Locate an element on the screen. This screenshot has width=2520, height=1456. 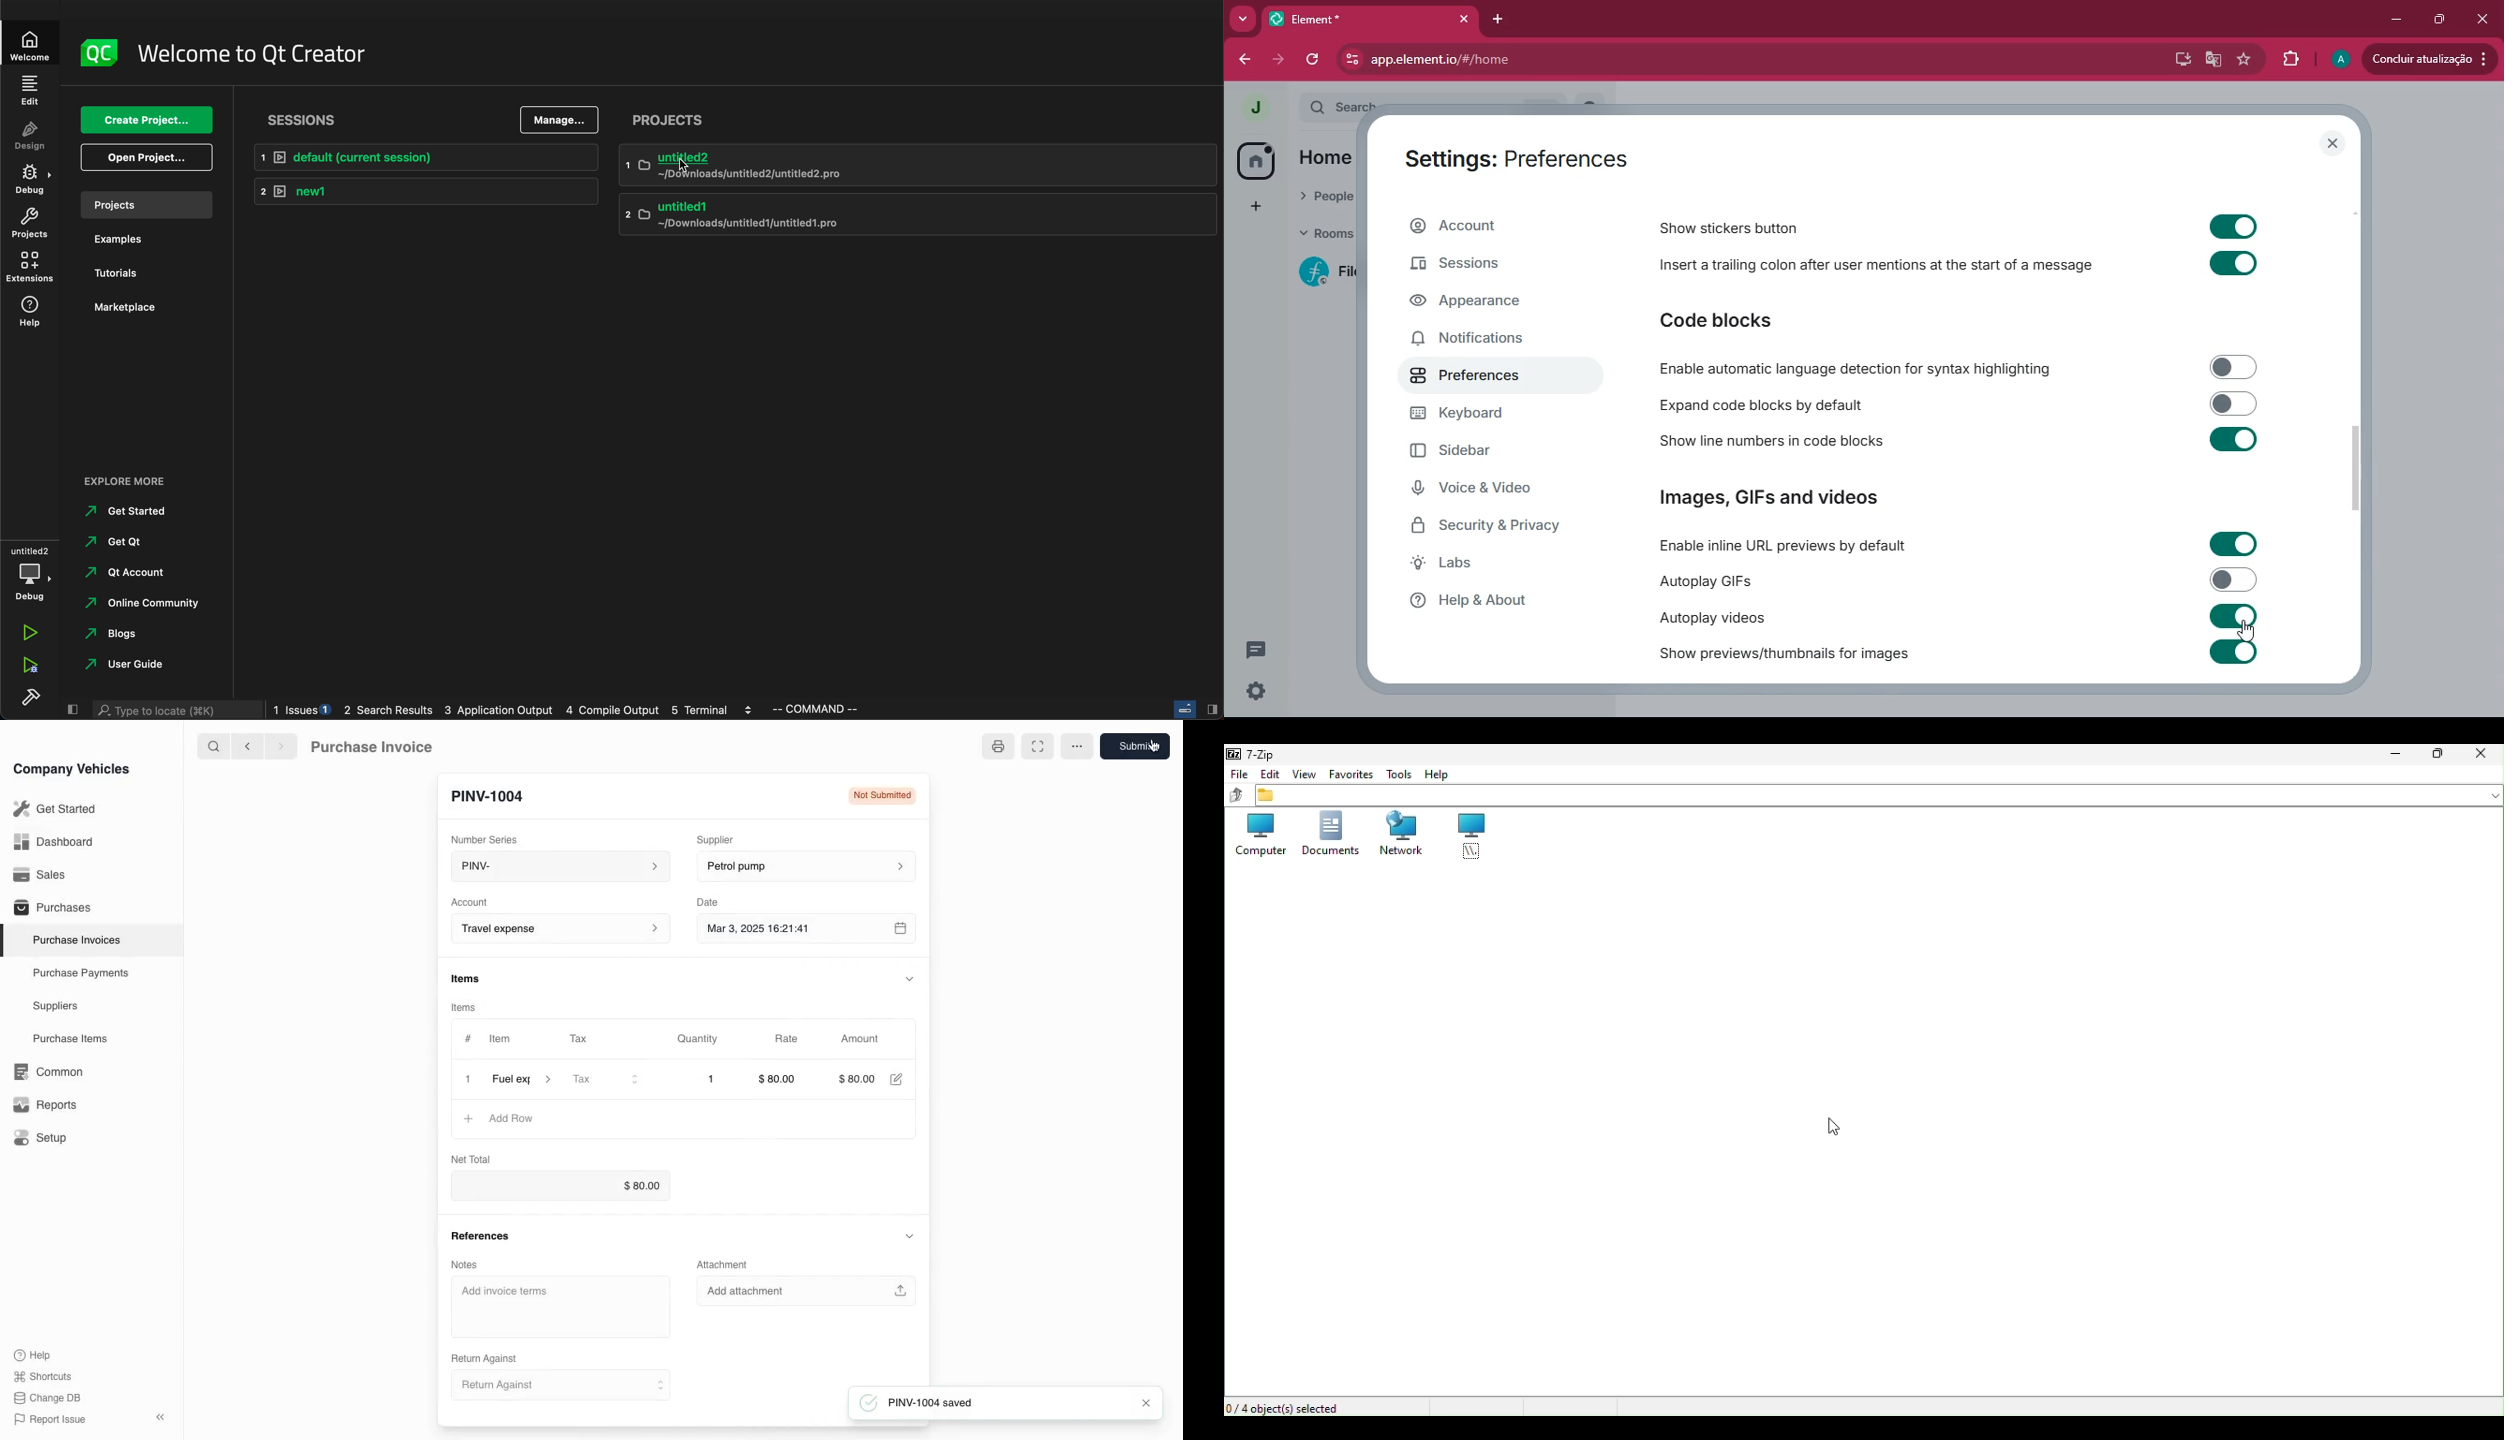
close tab is located at coordinates (1468, 18).